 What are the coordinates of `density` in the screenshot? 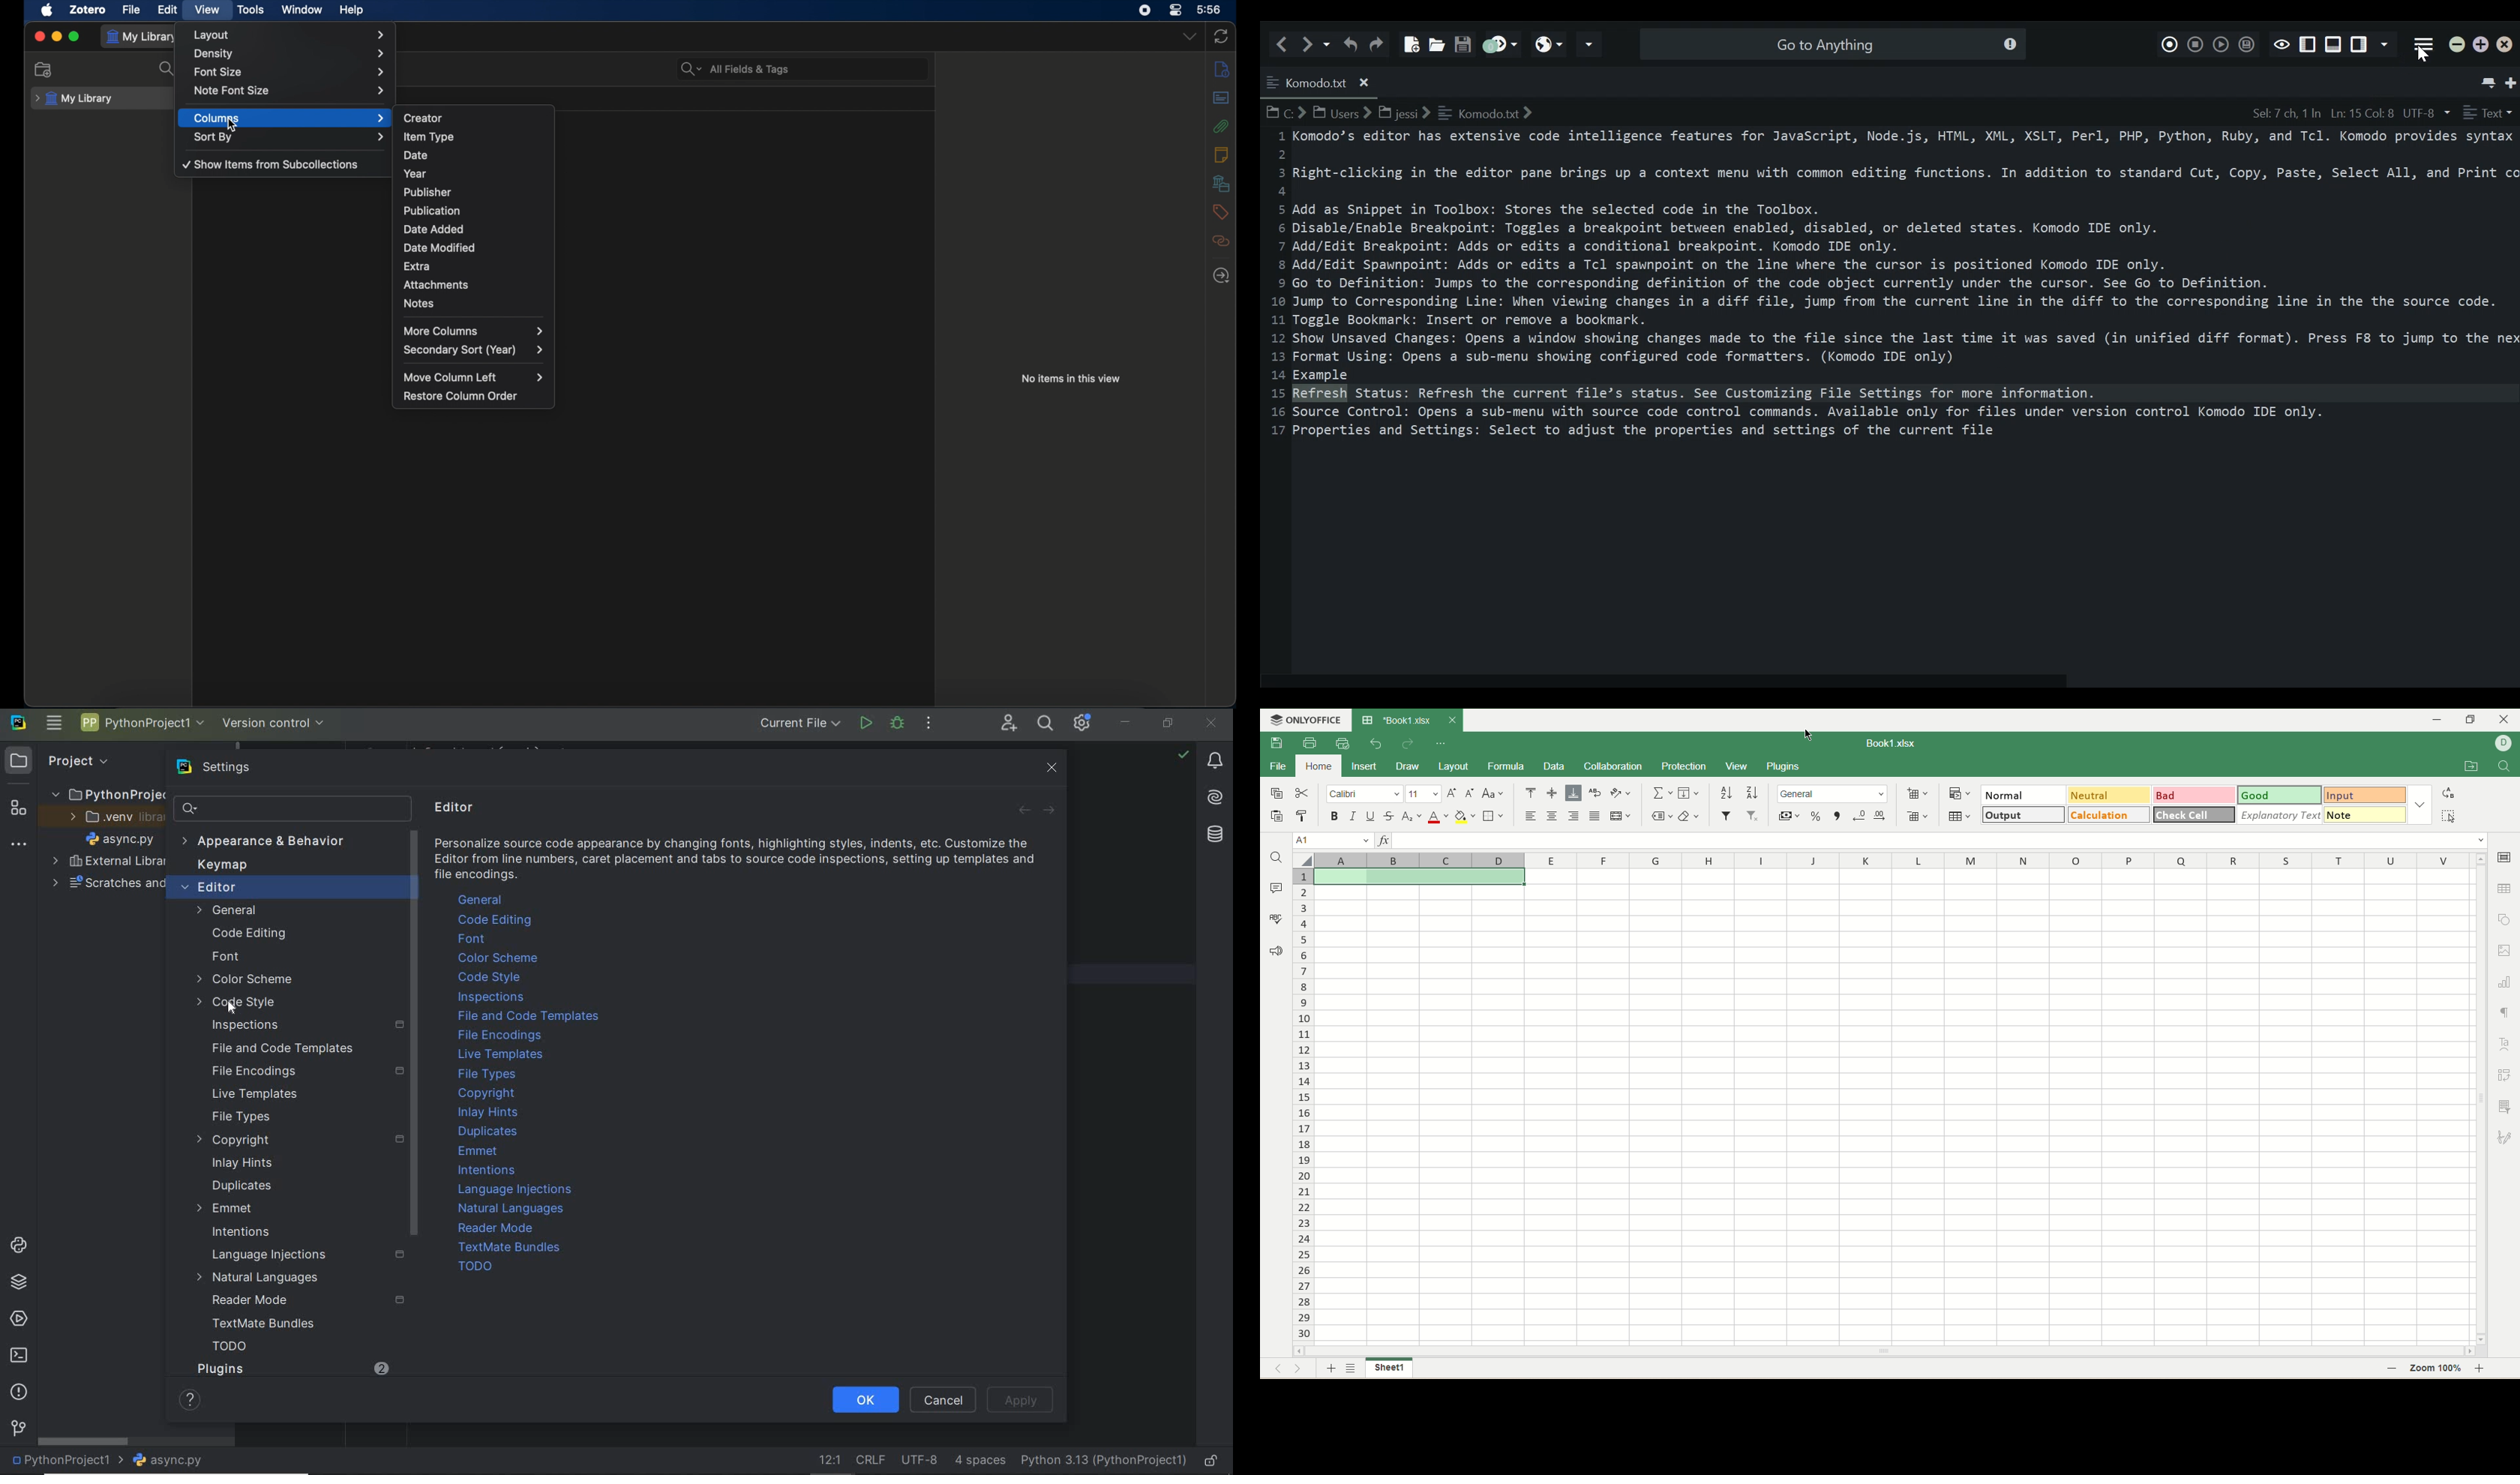 It's located at (292, 54).